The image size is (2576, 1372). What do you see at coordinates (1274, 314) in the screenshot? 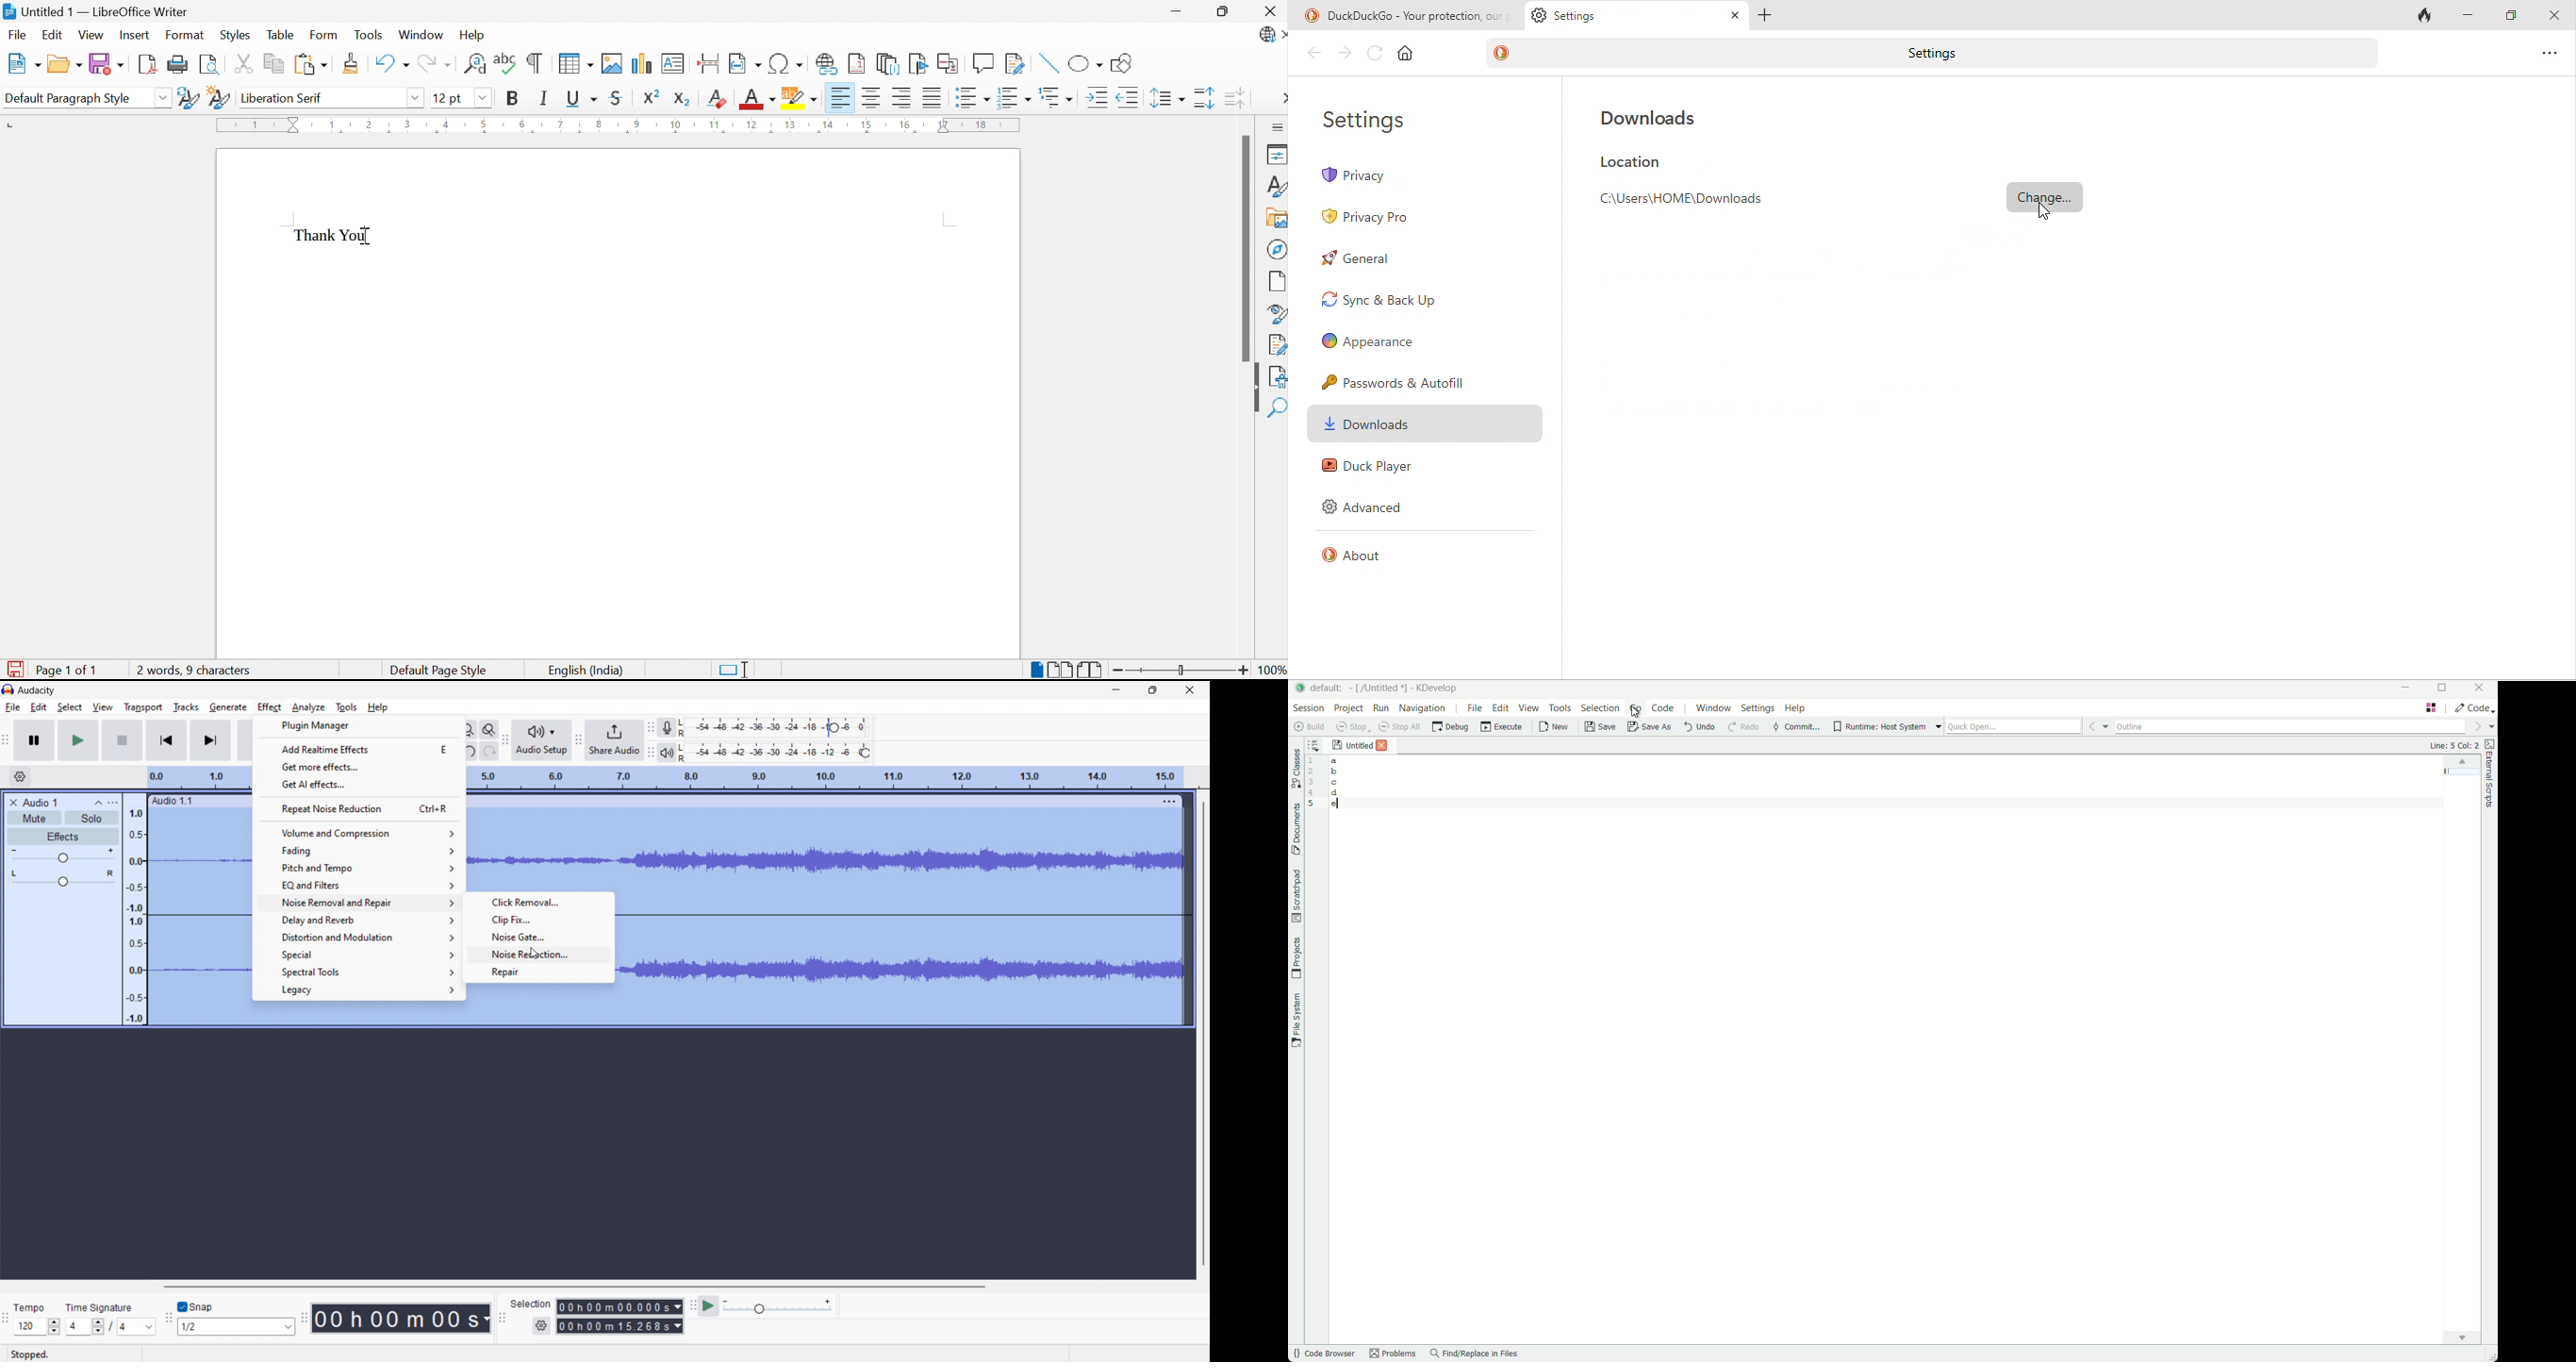
I see `Style Navigator` at bounding box center [1274, 314].